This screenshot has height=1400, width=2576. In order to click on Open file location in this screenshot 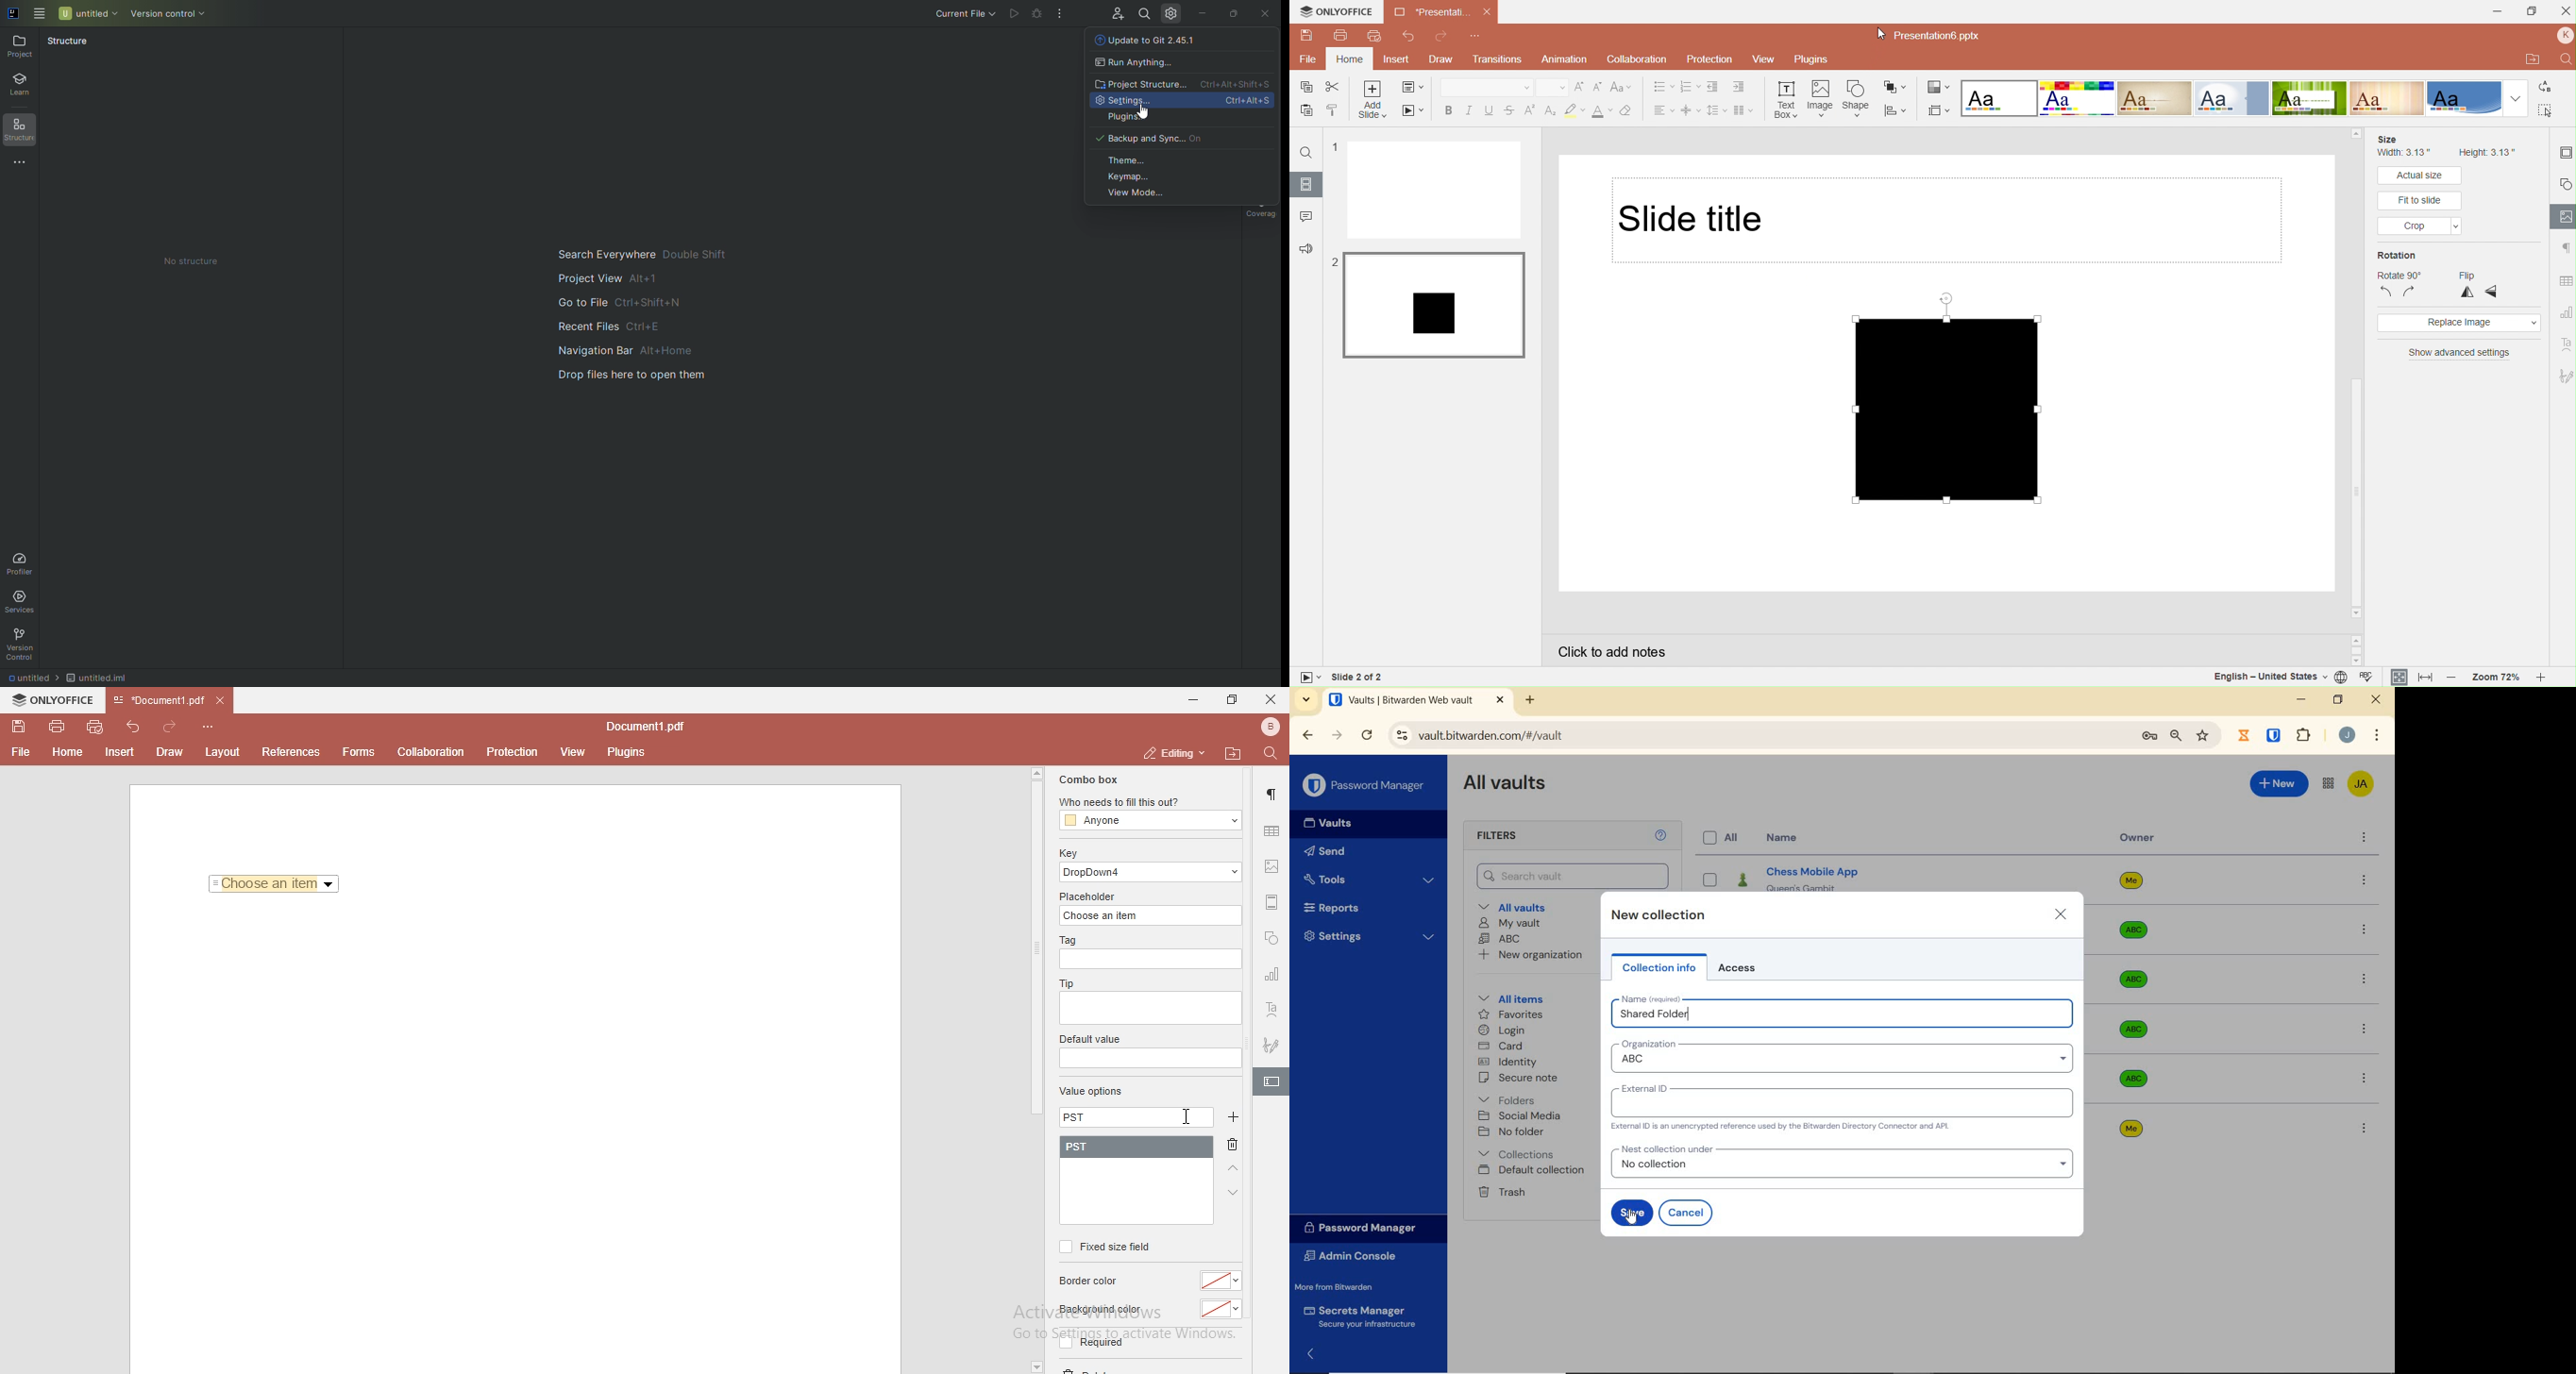, I will do `click(2532, 60)`.